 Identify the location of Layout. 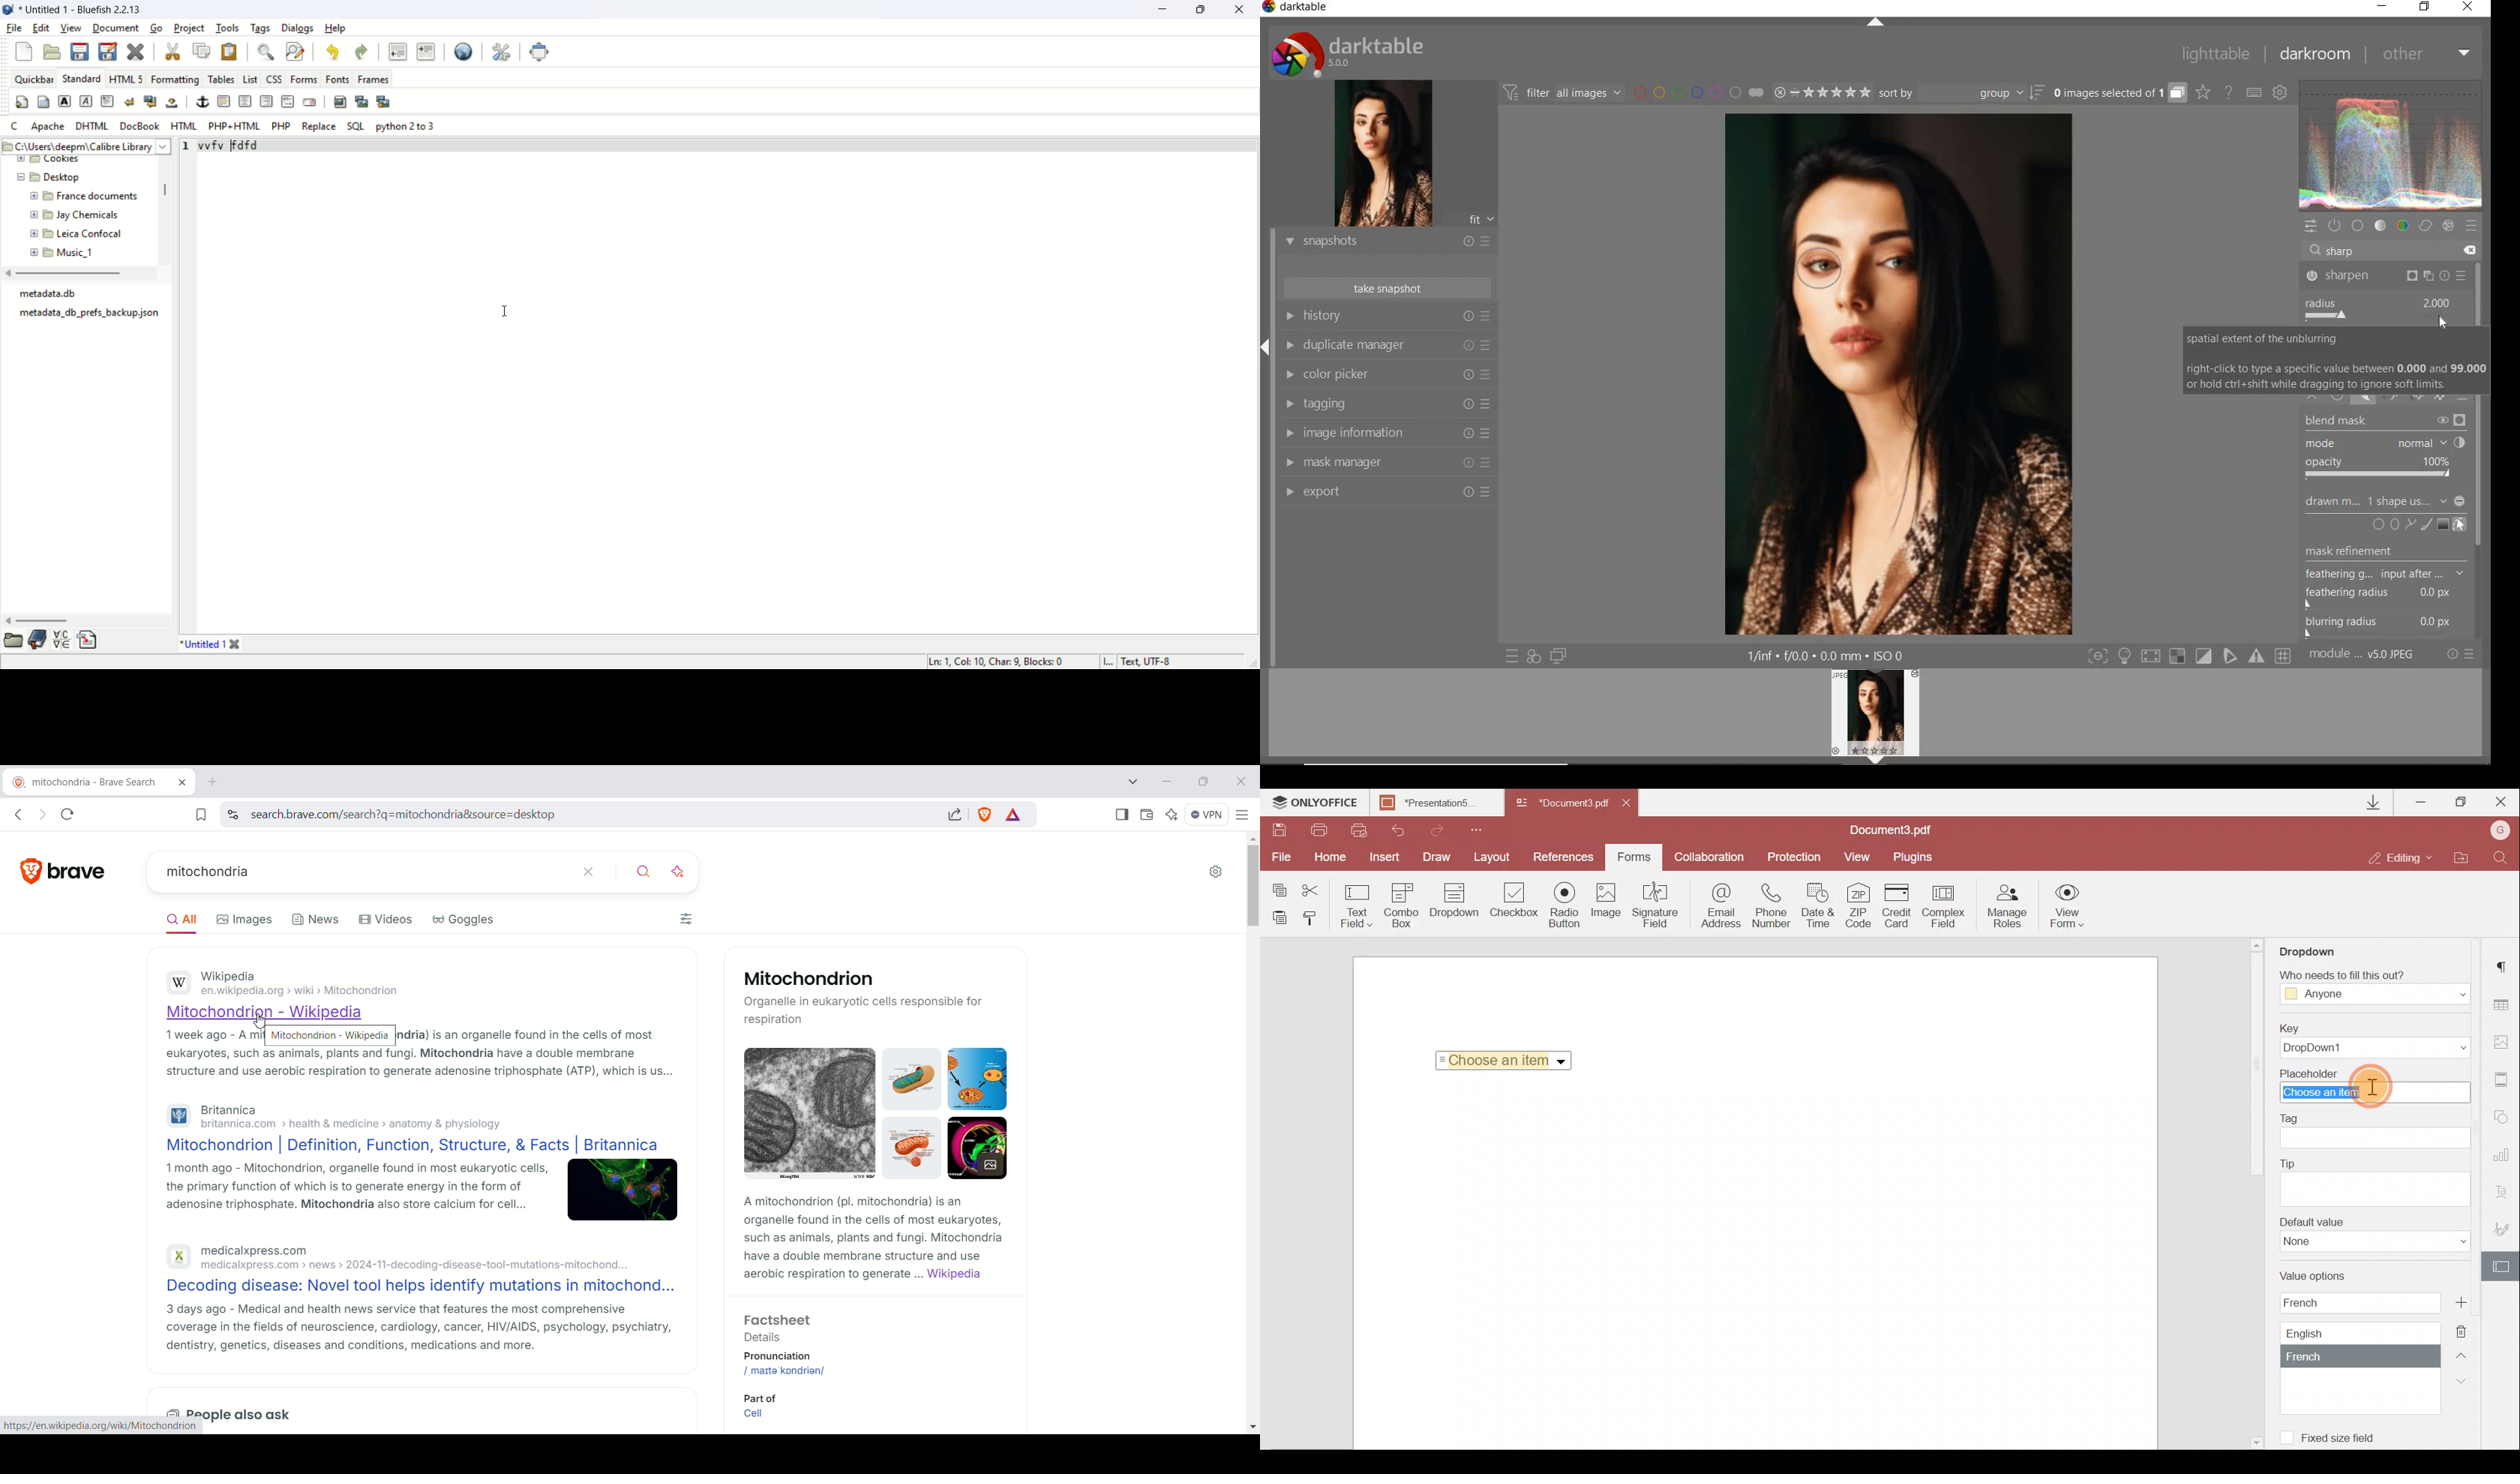
(1493, 855).